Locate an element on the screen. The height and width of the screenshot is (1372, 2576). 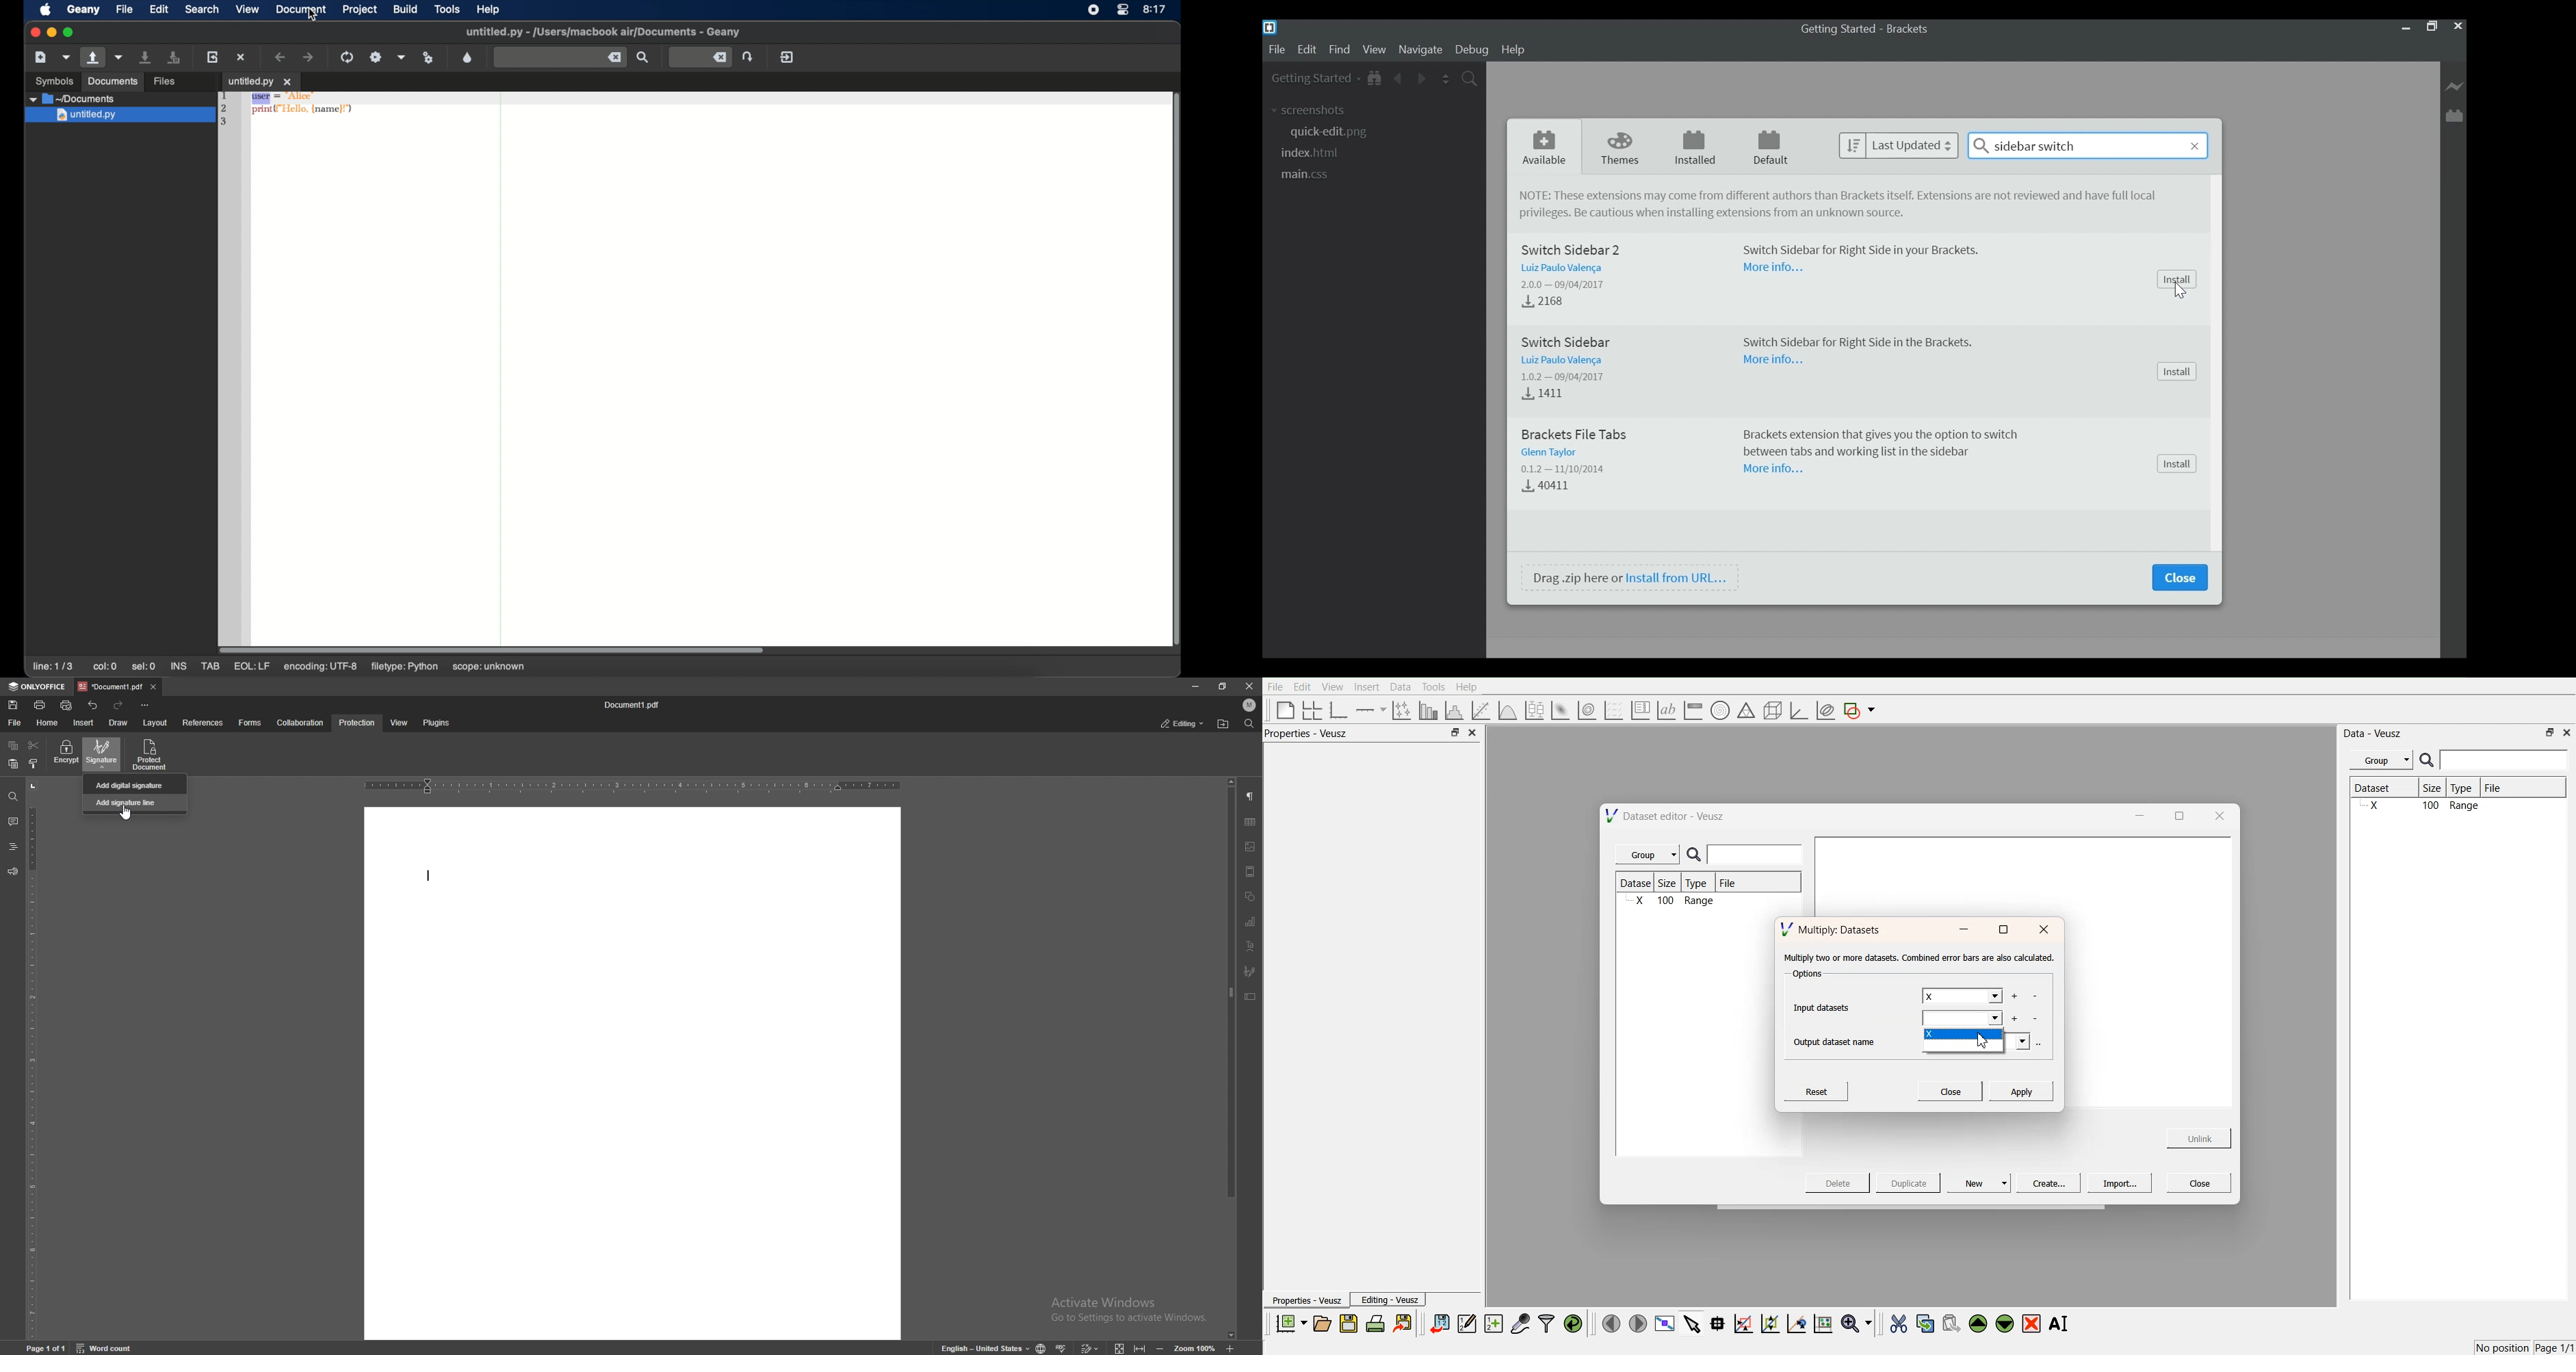
paste the selected widgets is located at coordinates (1950, 1323).